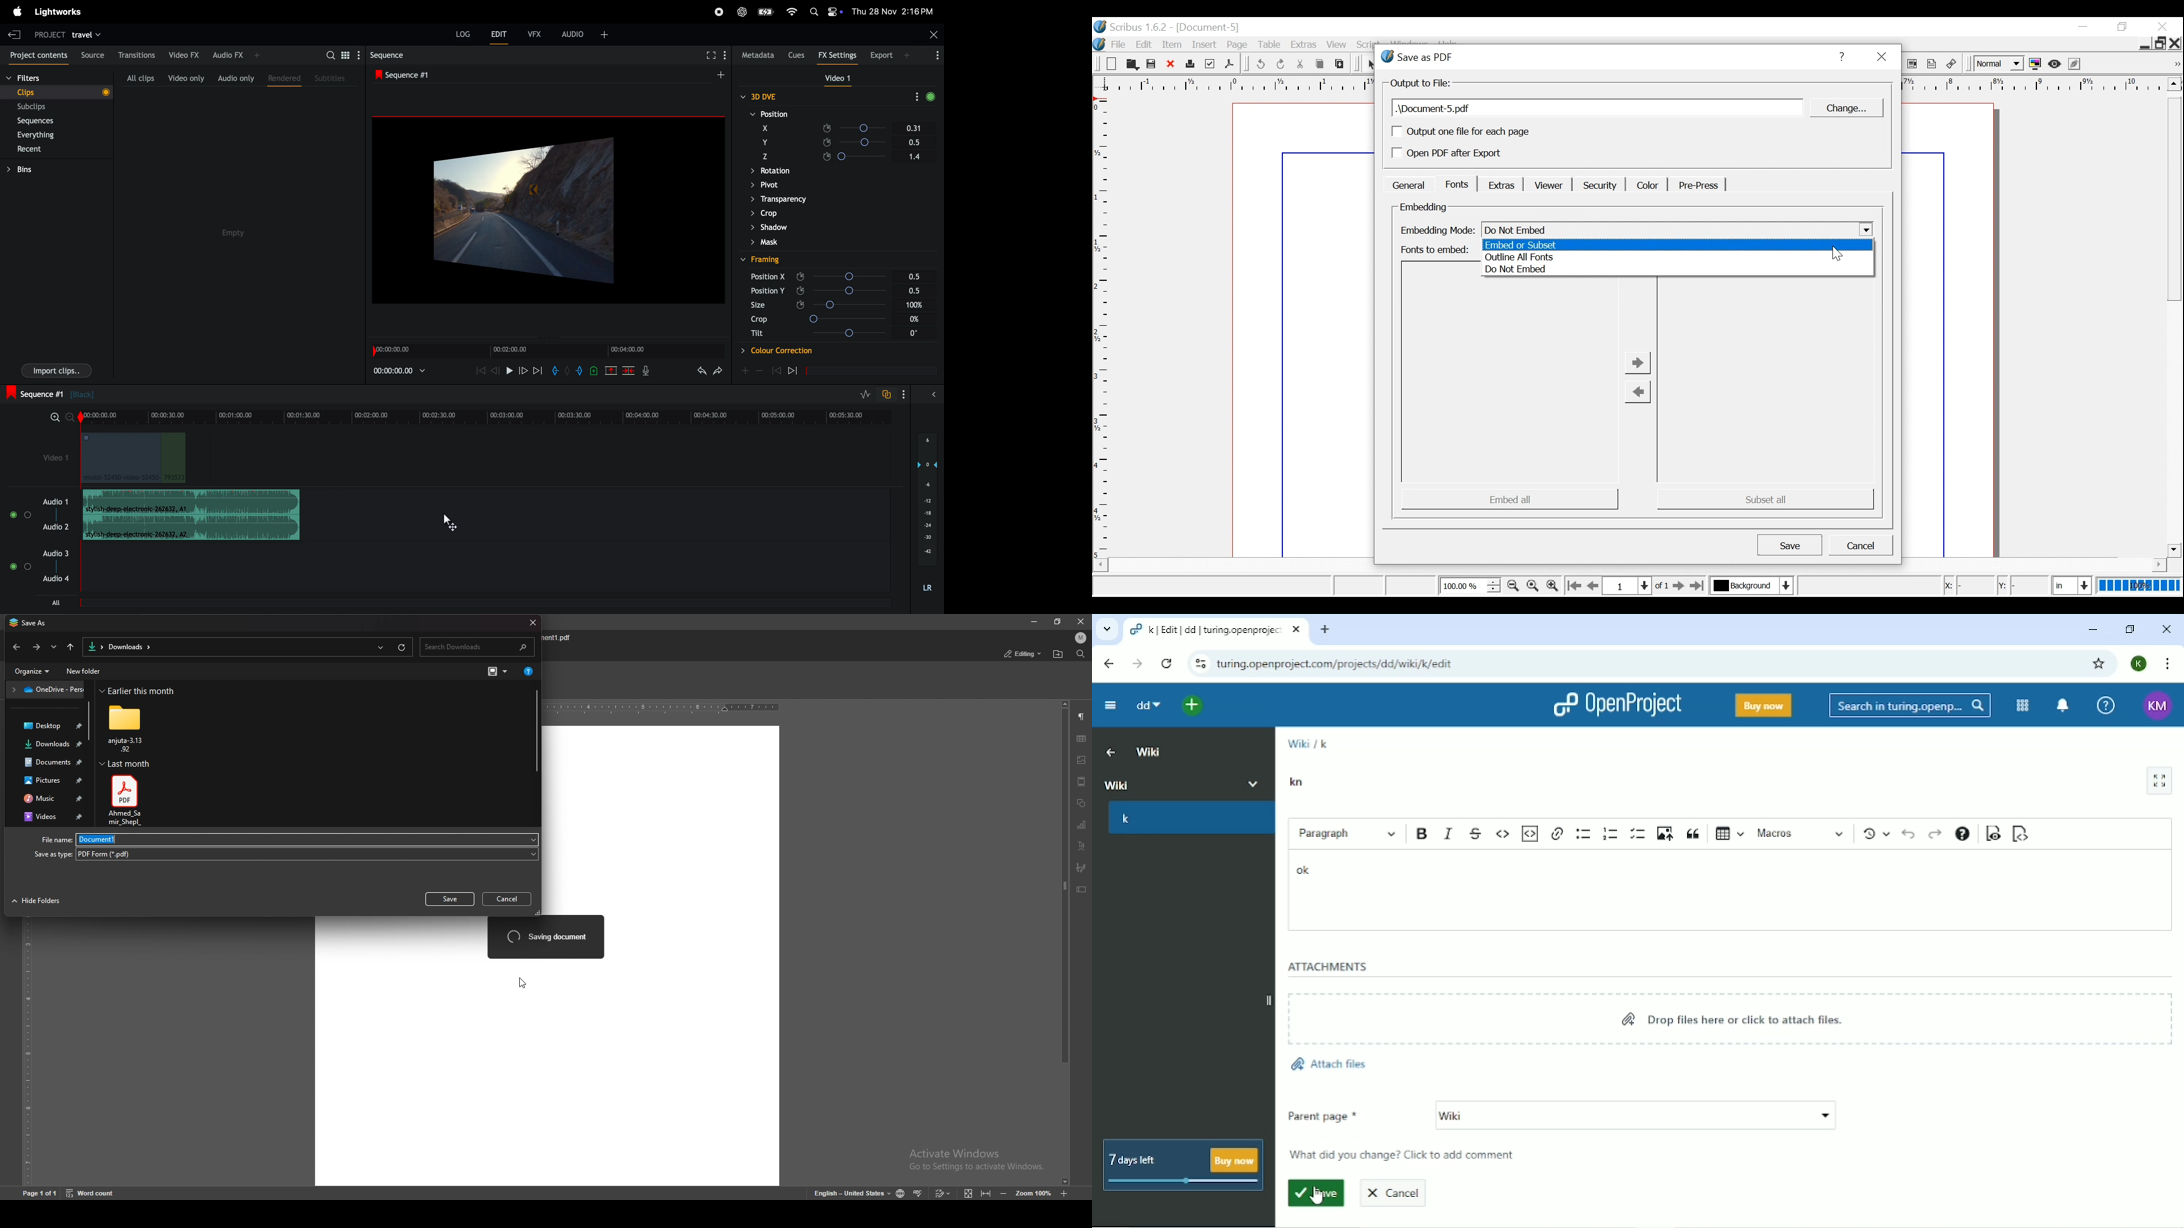 This screenshot has height=1232, width=2184. Describe the element at coordinates (1281, 64) in the screenshot. I see `Redo` at that location.